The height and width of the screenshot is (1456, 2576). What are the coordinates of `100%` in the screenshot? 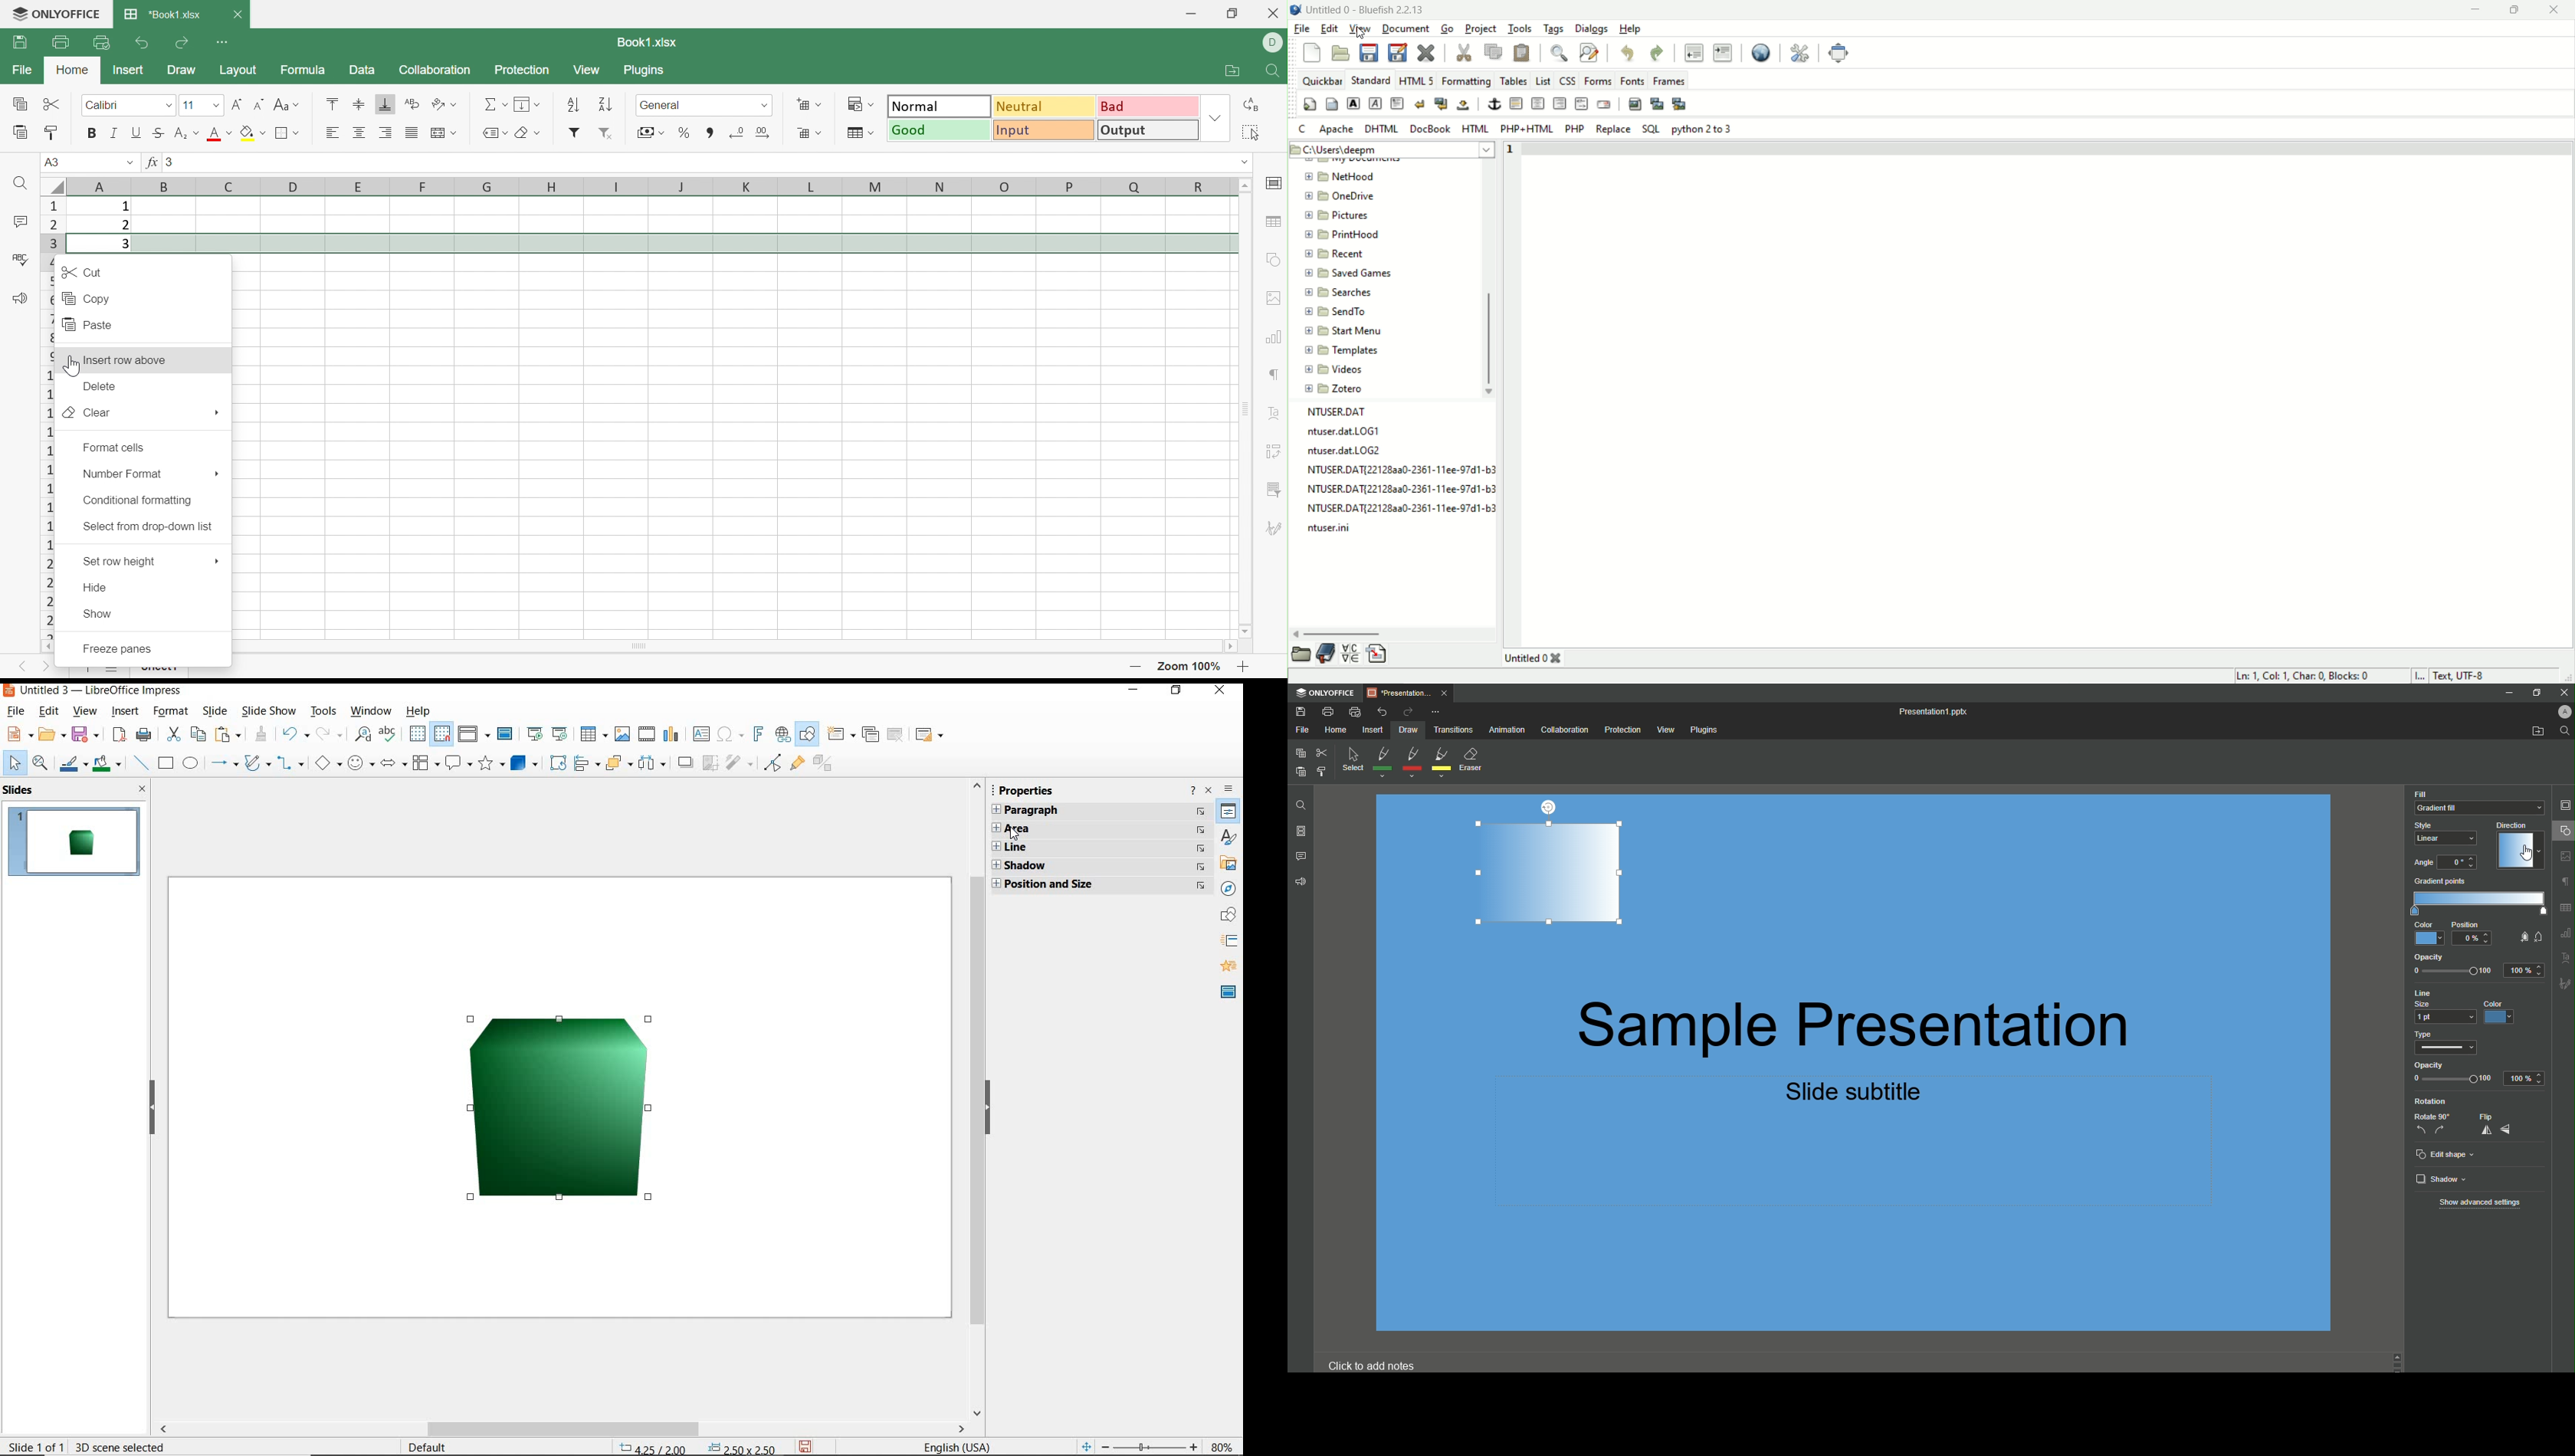 It's located at (2527, 1079).